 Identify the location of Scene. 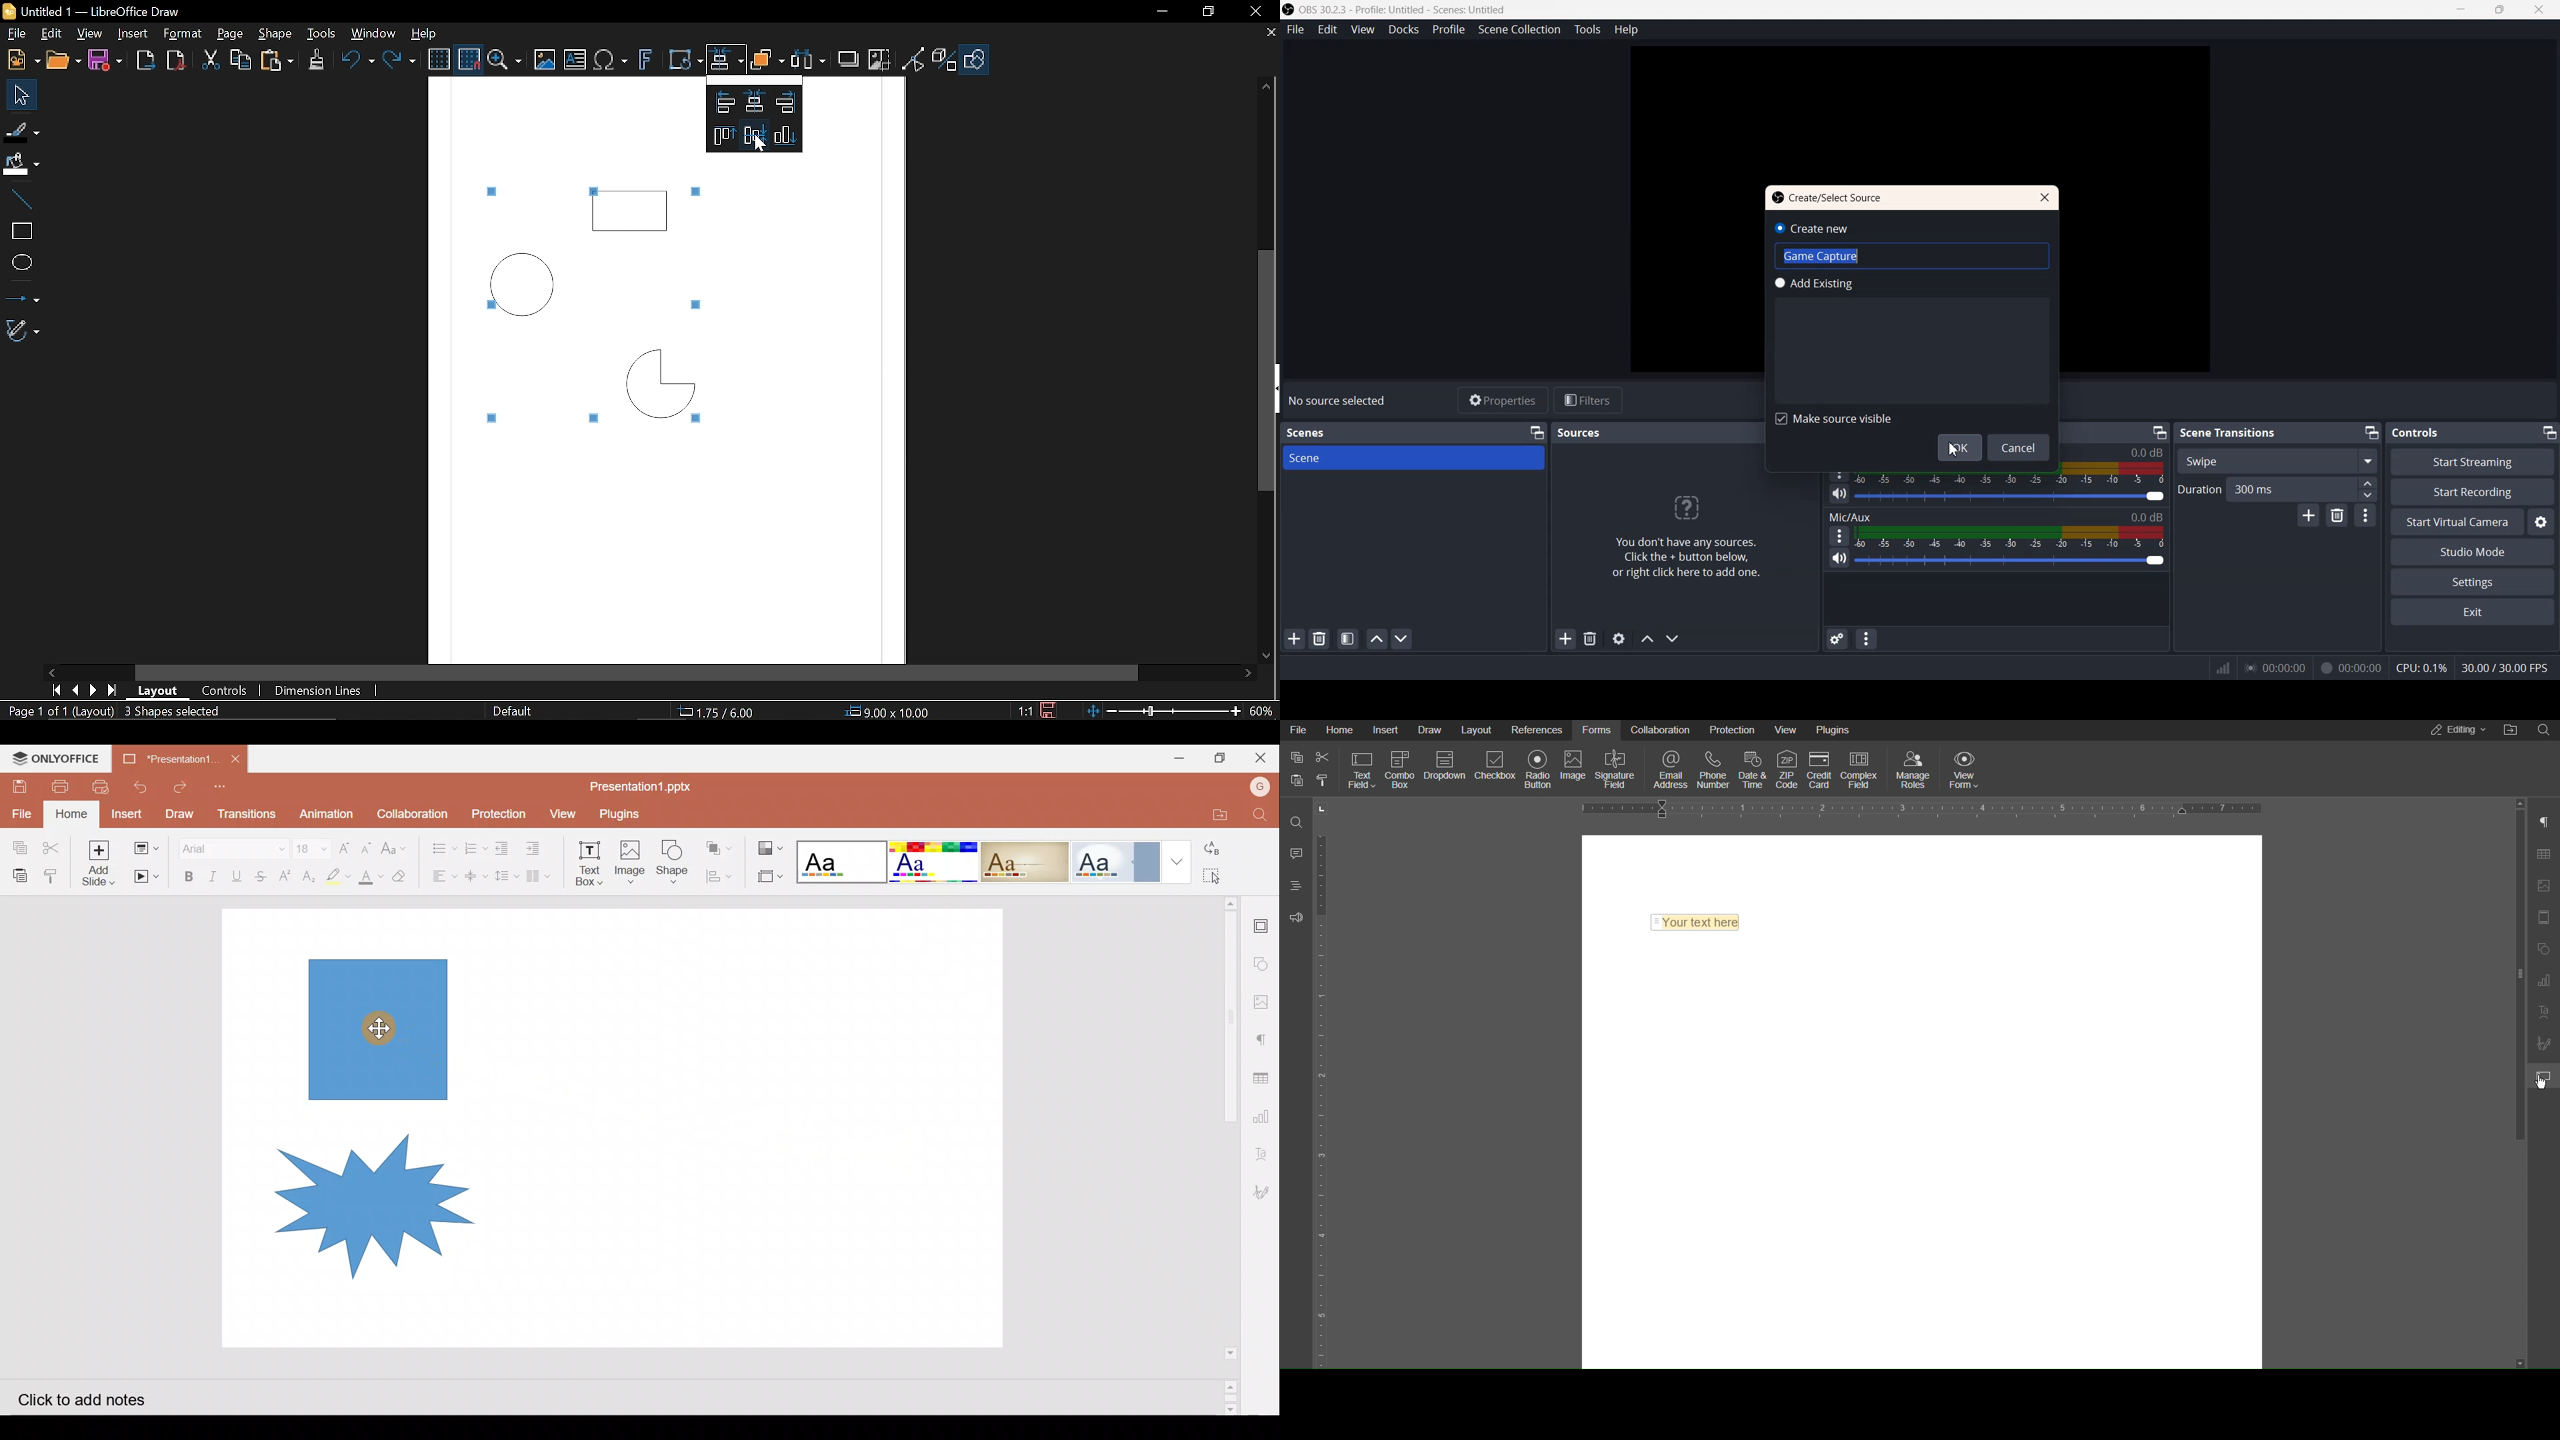
(1413, 459).